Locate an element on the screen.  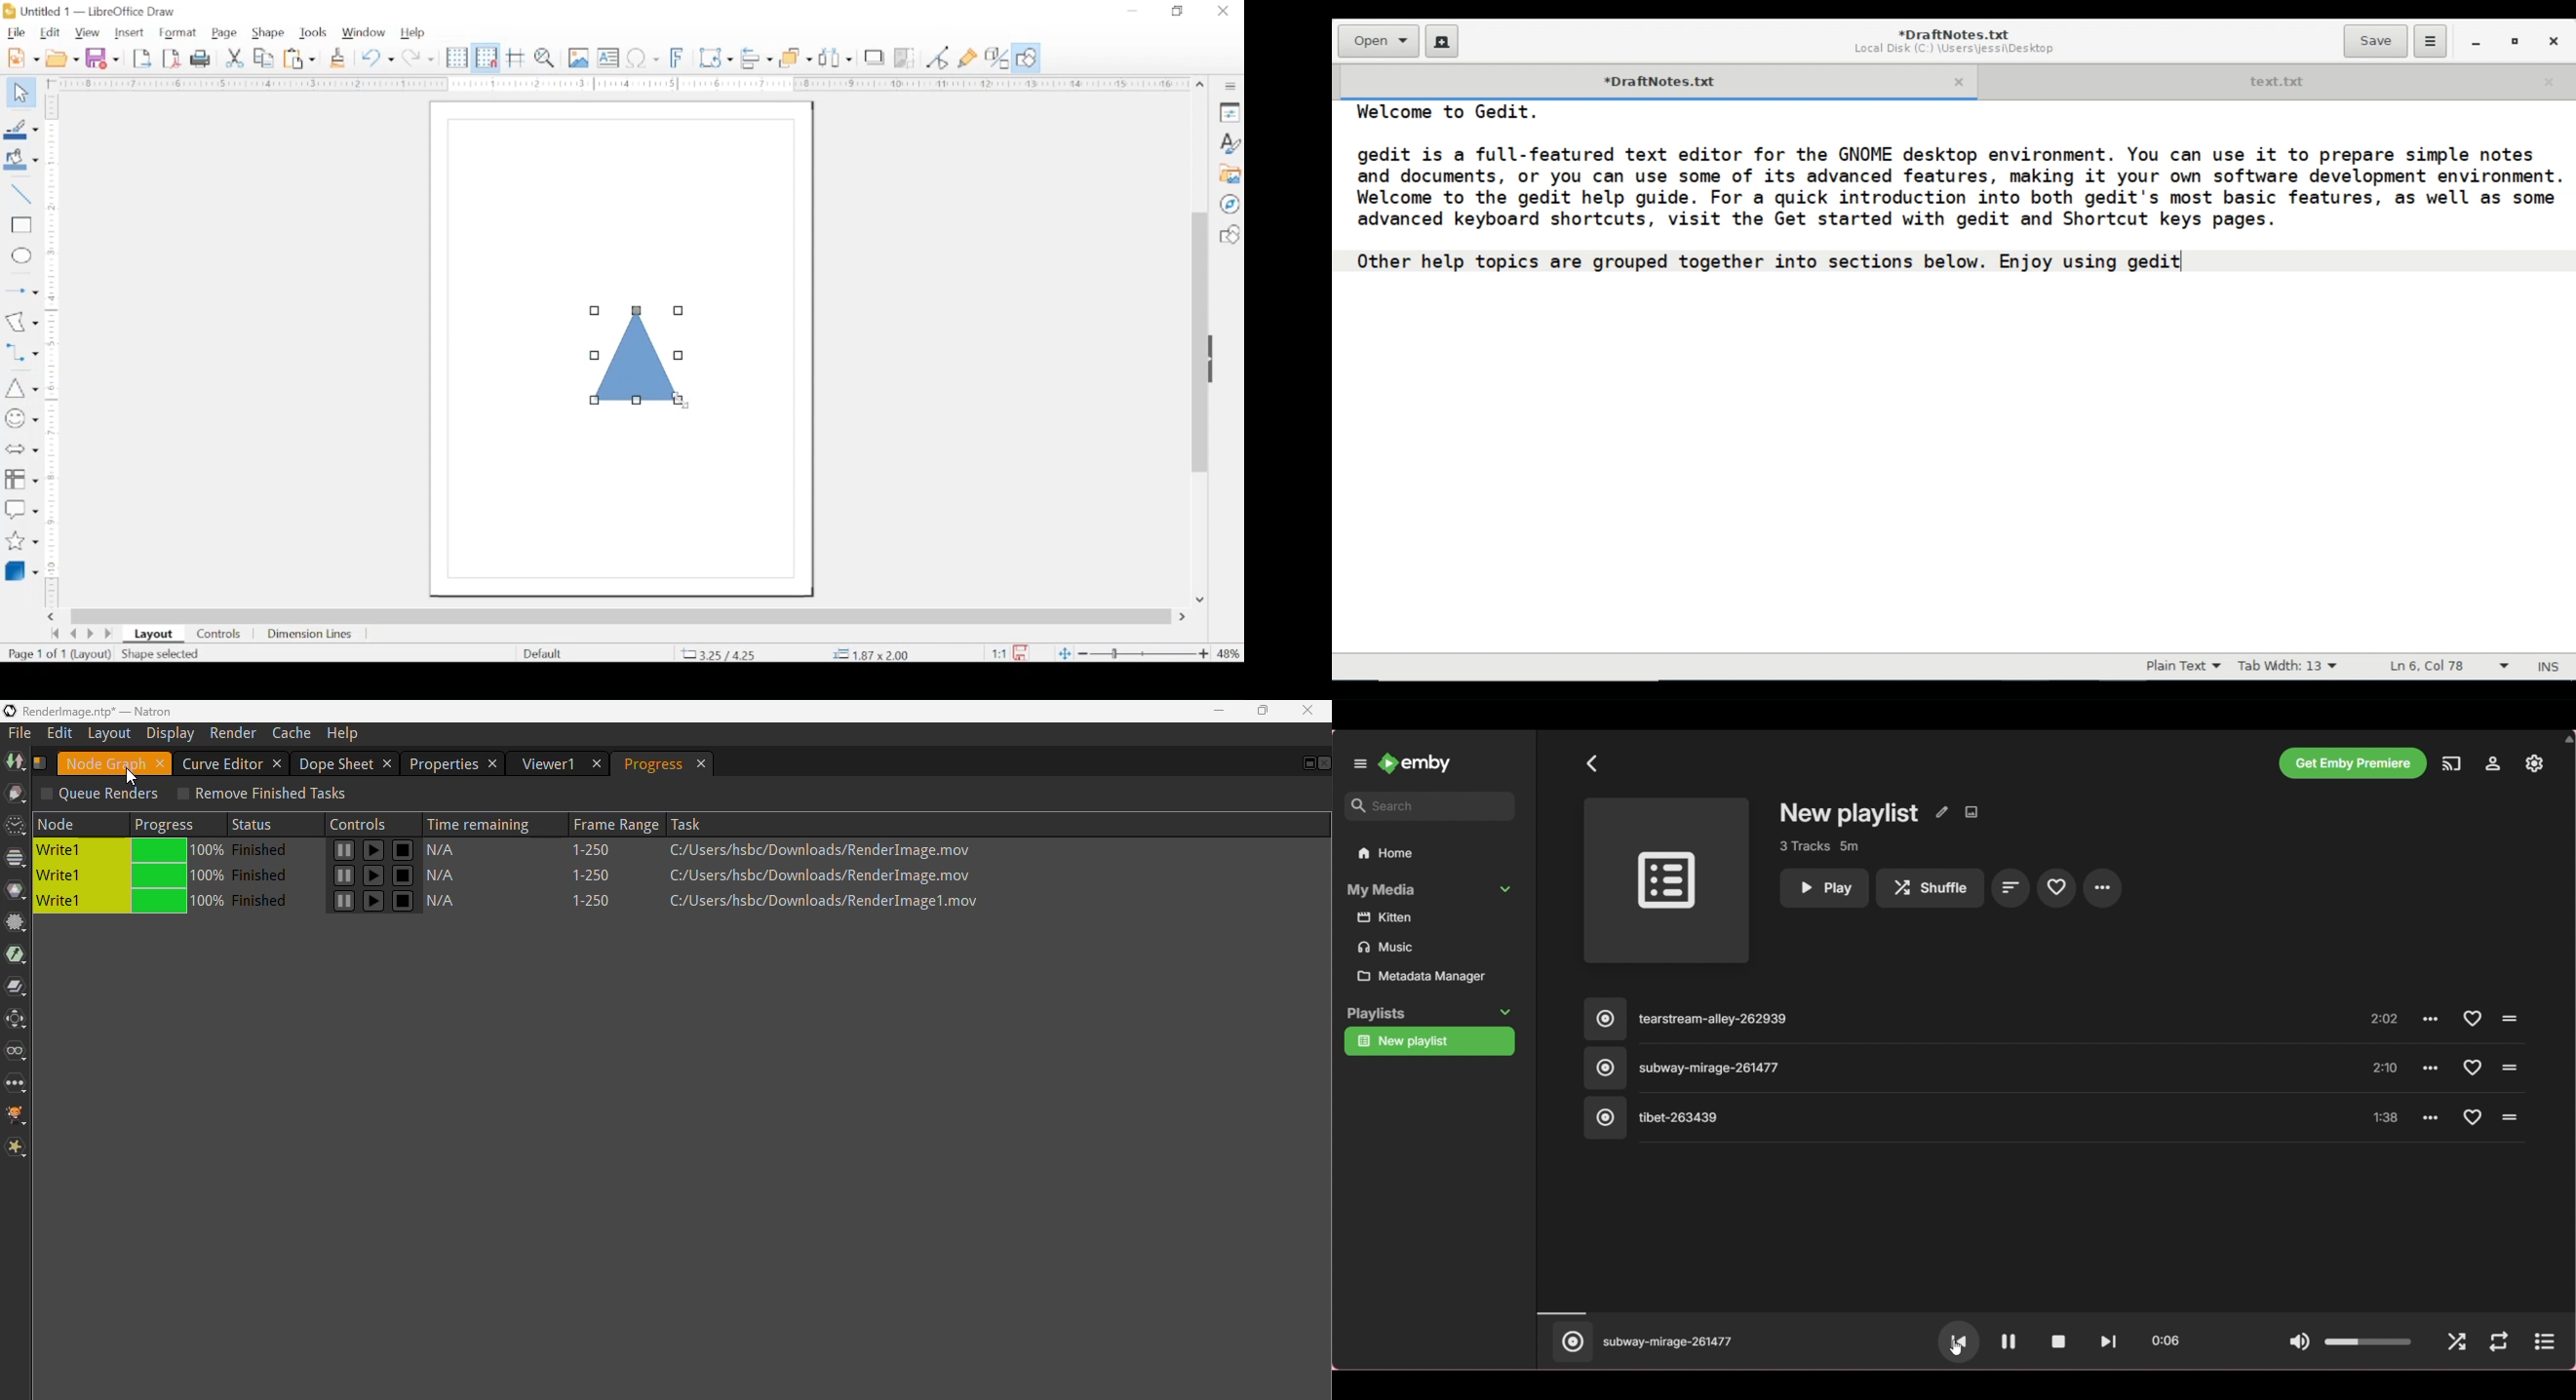
scroll down arrow is located at coordinates (1202, 600).